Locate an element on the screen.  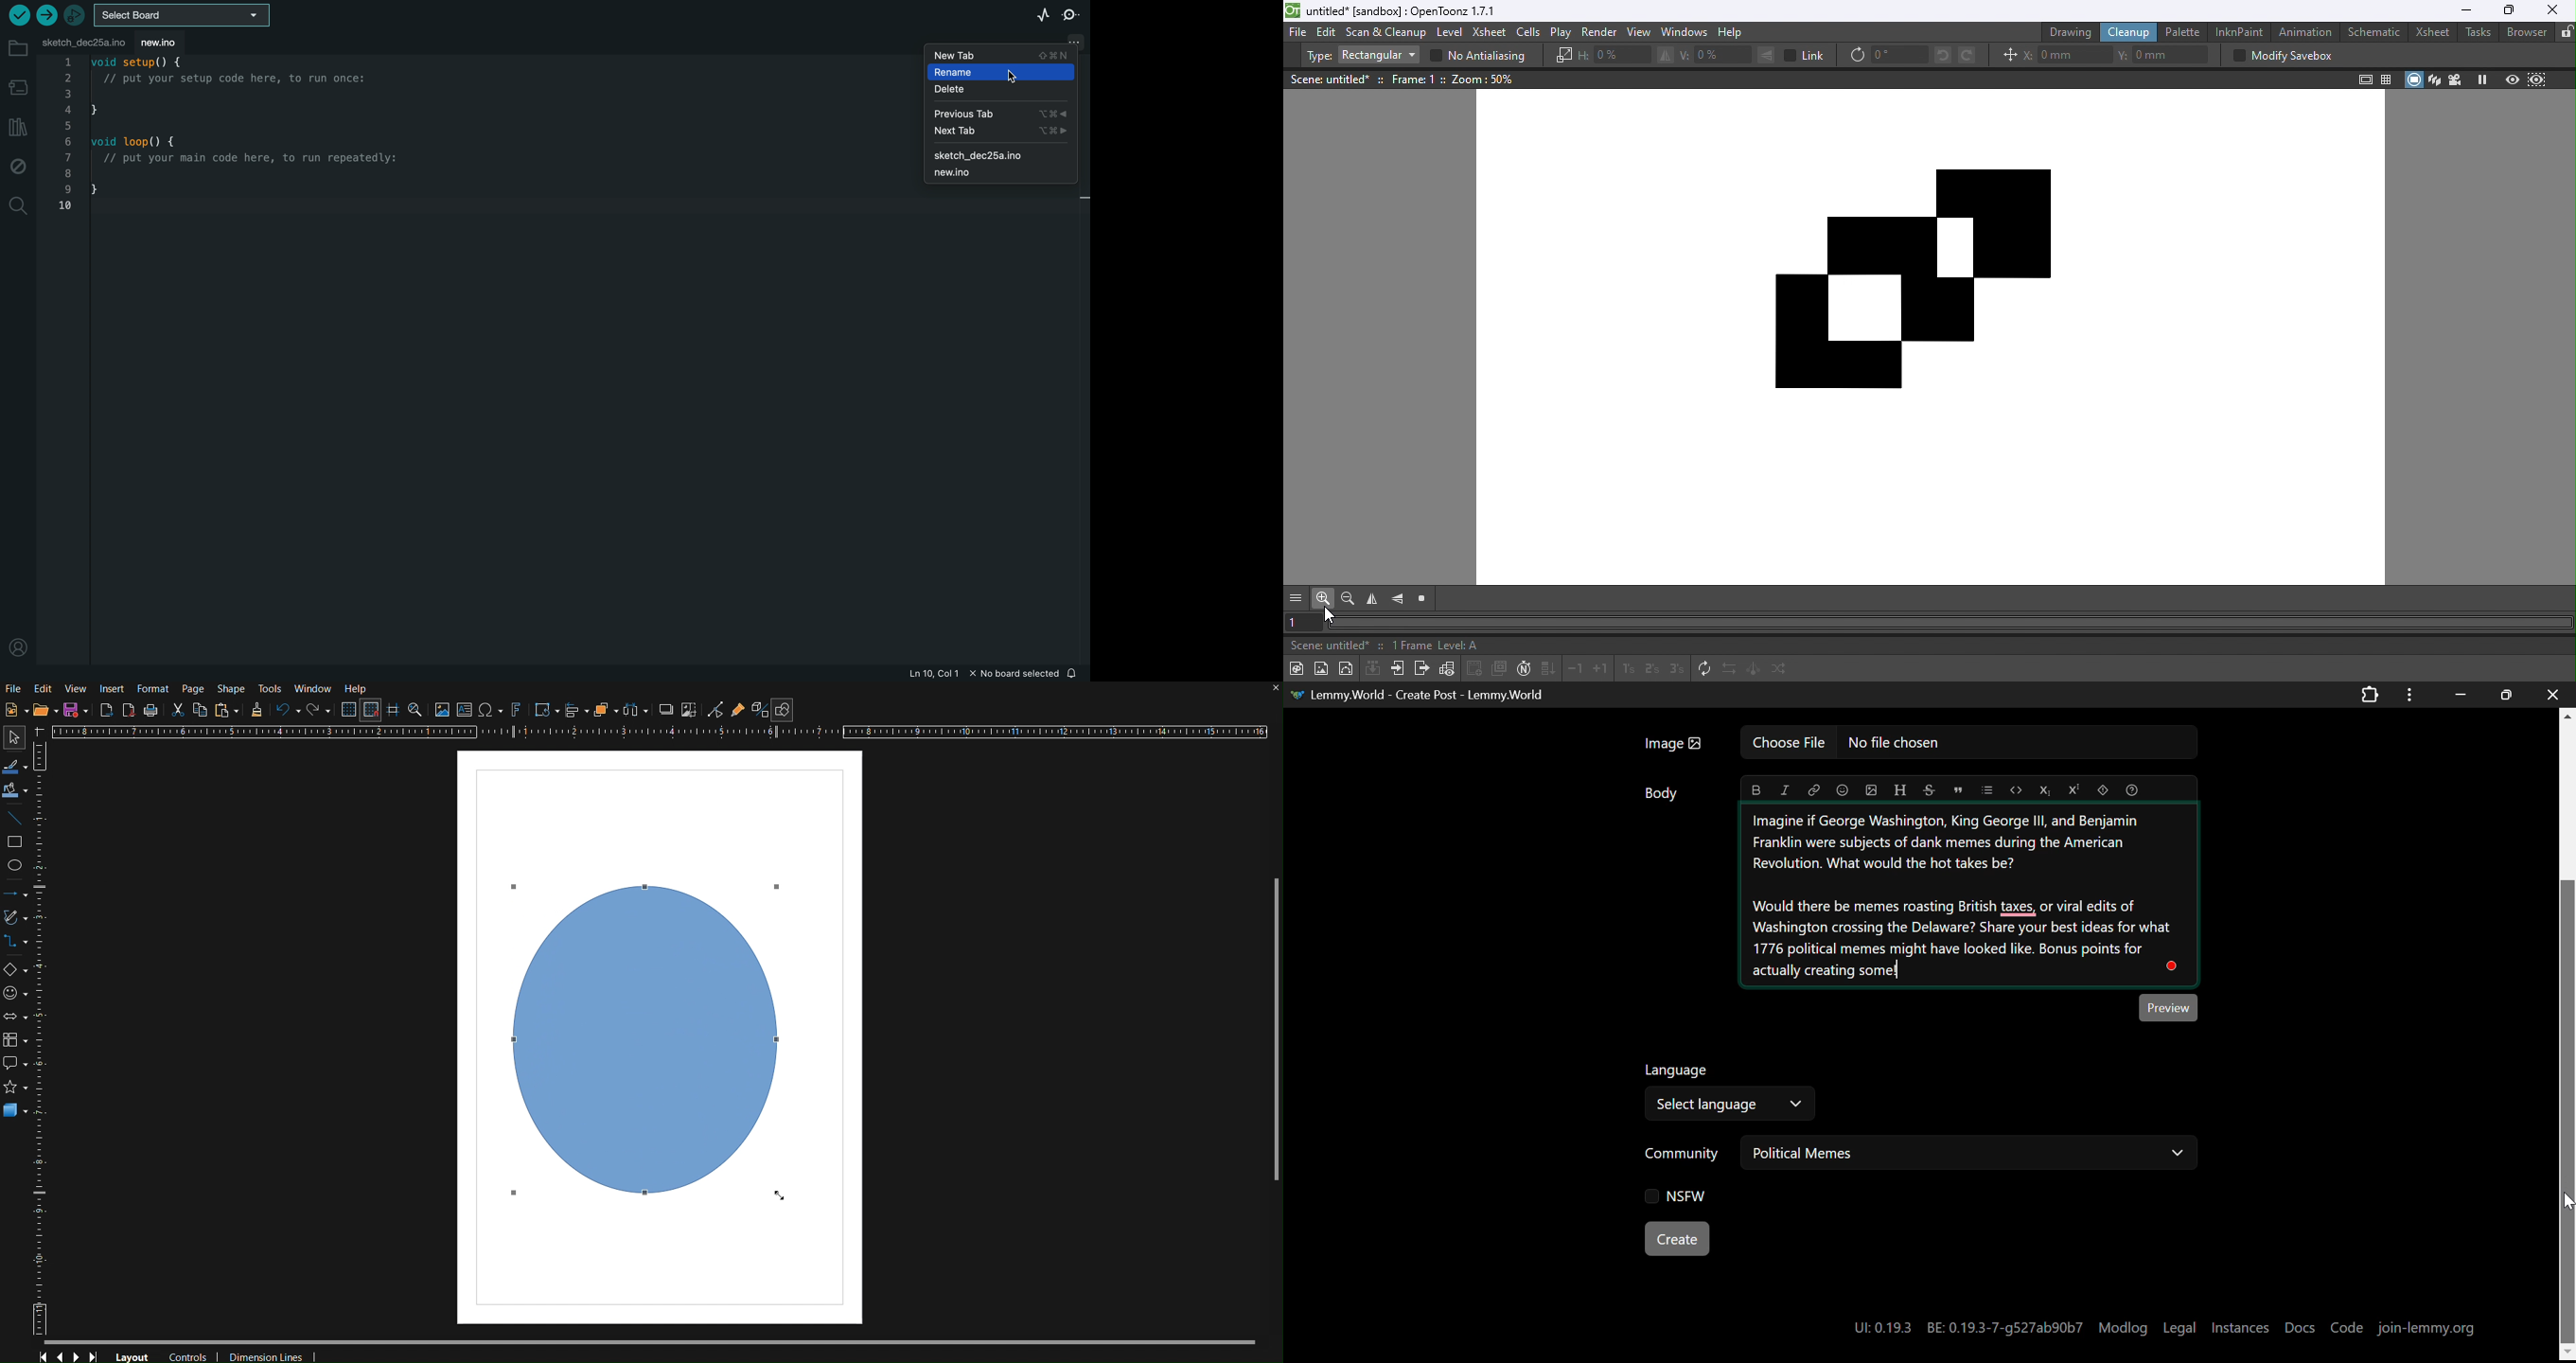
curser is located at coordinates (1010, 75).